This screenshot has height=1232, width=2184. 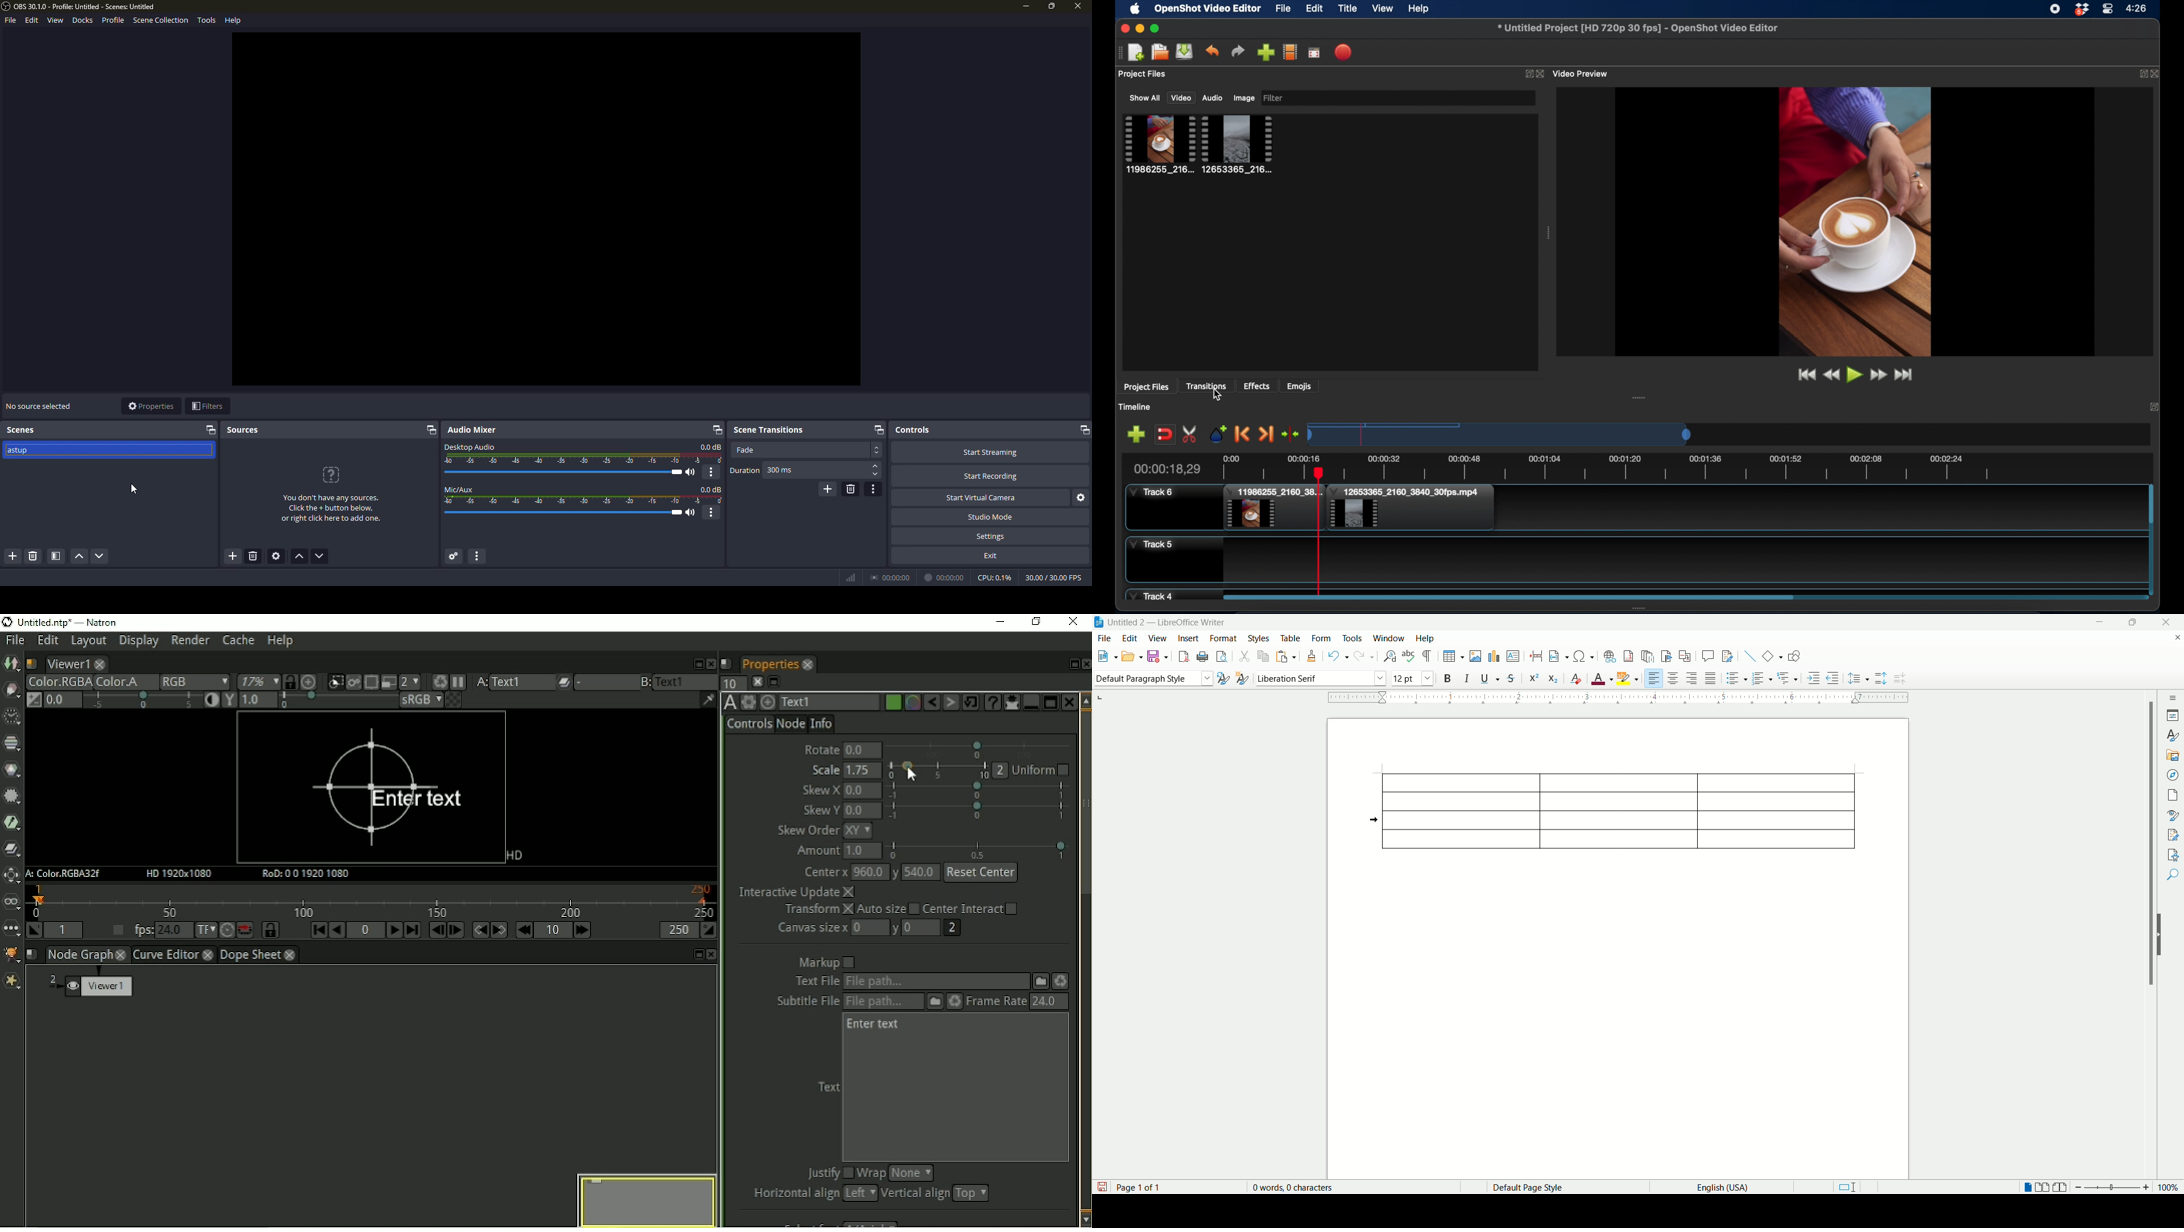 What do you see at coordinates (1025, 6) in the screenshot?
I see `minimize` at bounding box center [1025, 6].